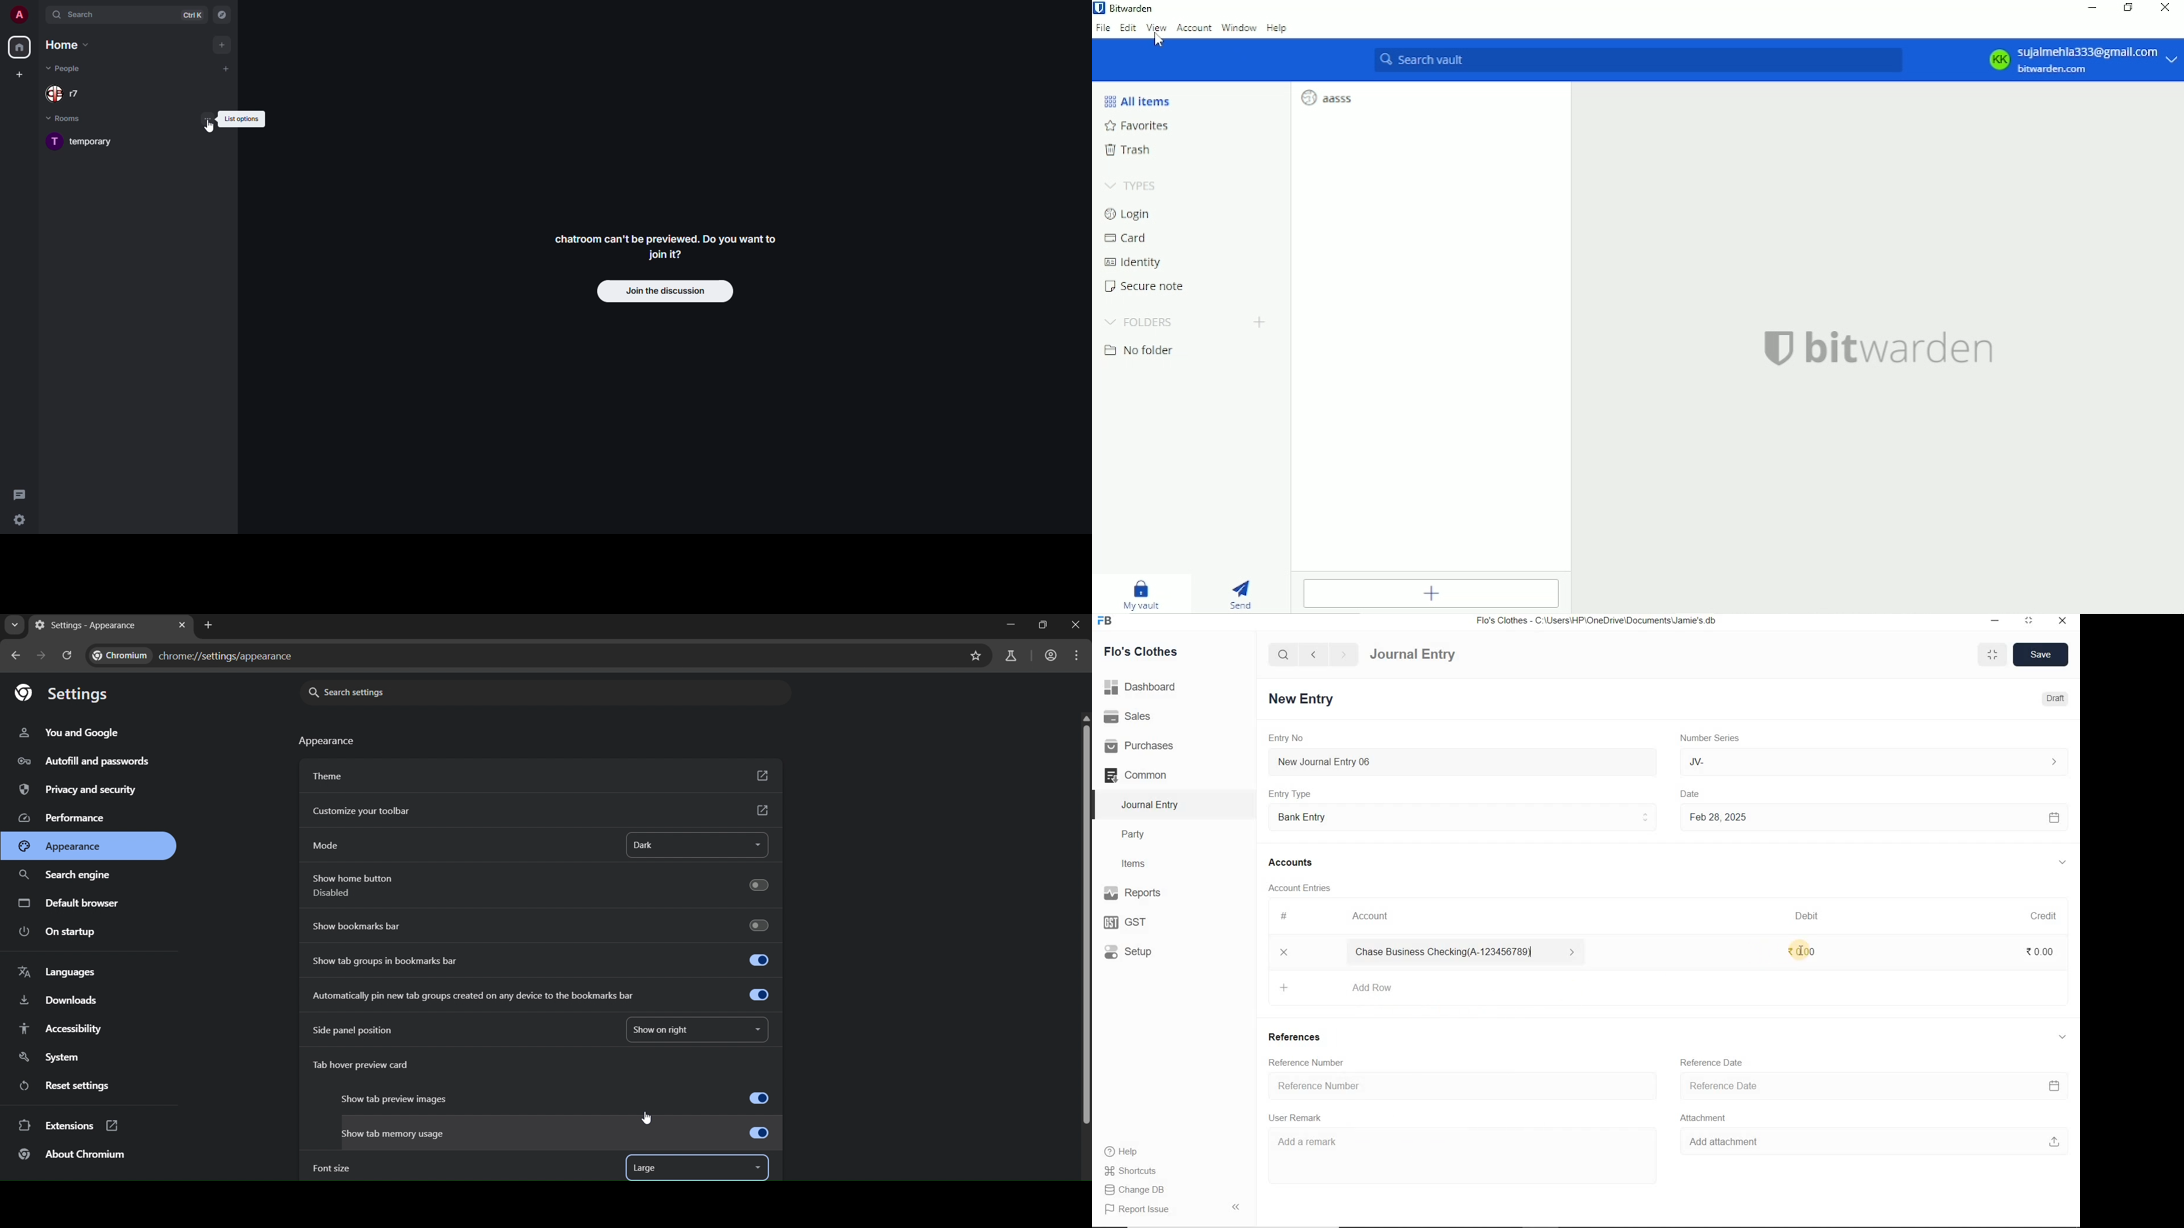  What do you see at coordinates (242, 119) in the screenshot?
I see `list options` at bounding box center [242, 119].